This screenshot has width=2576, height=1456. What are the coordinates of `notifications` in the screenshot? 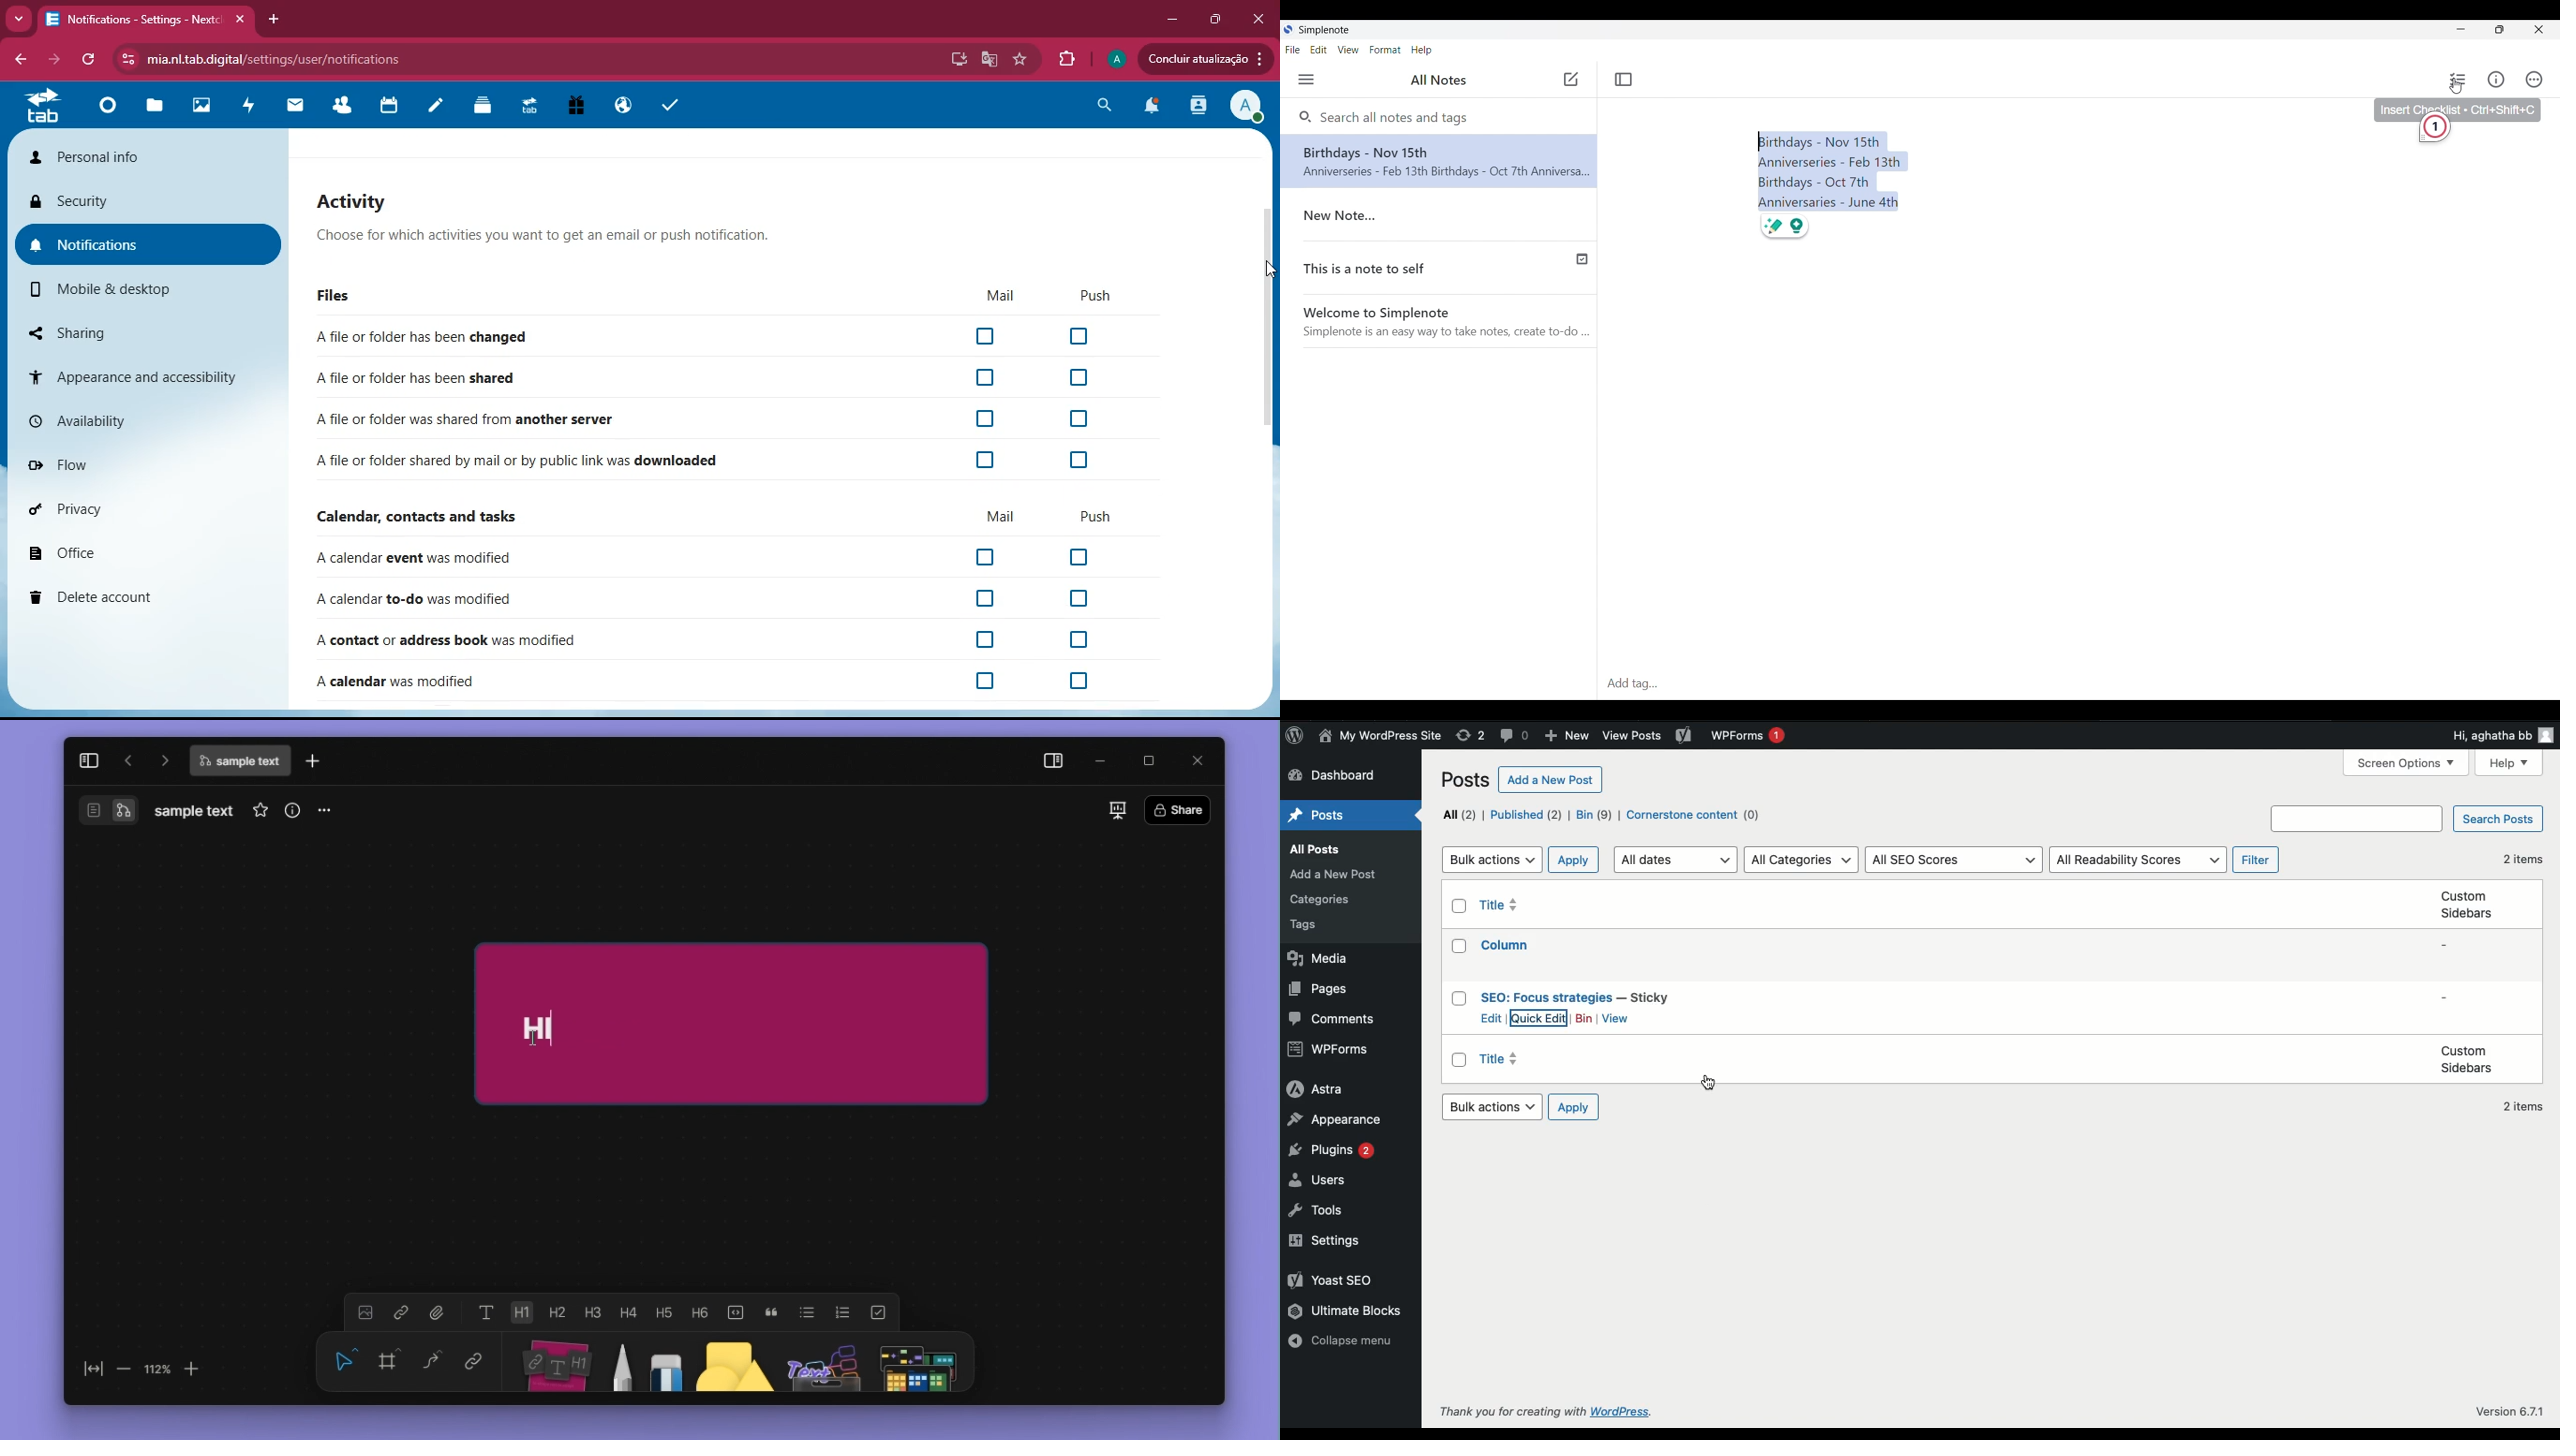 It's located at (1155, 108).